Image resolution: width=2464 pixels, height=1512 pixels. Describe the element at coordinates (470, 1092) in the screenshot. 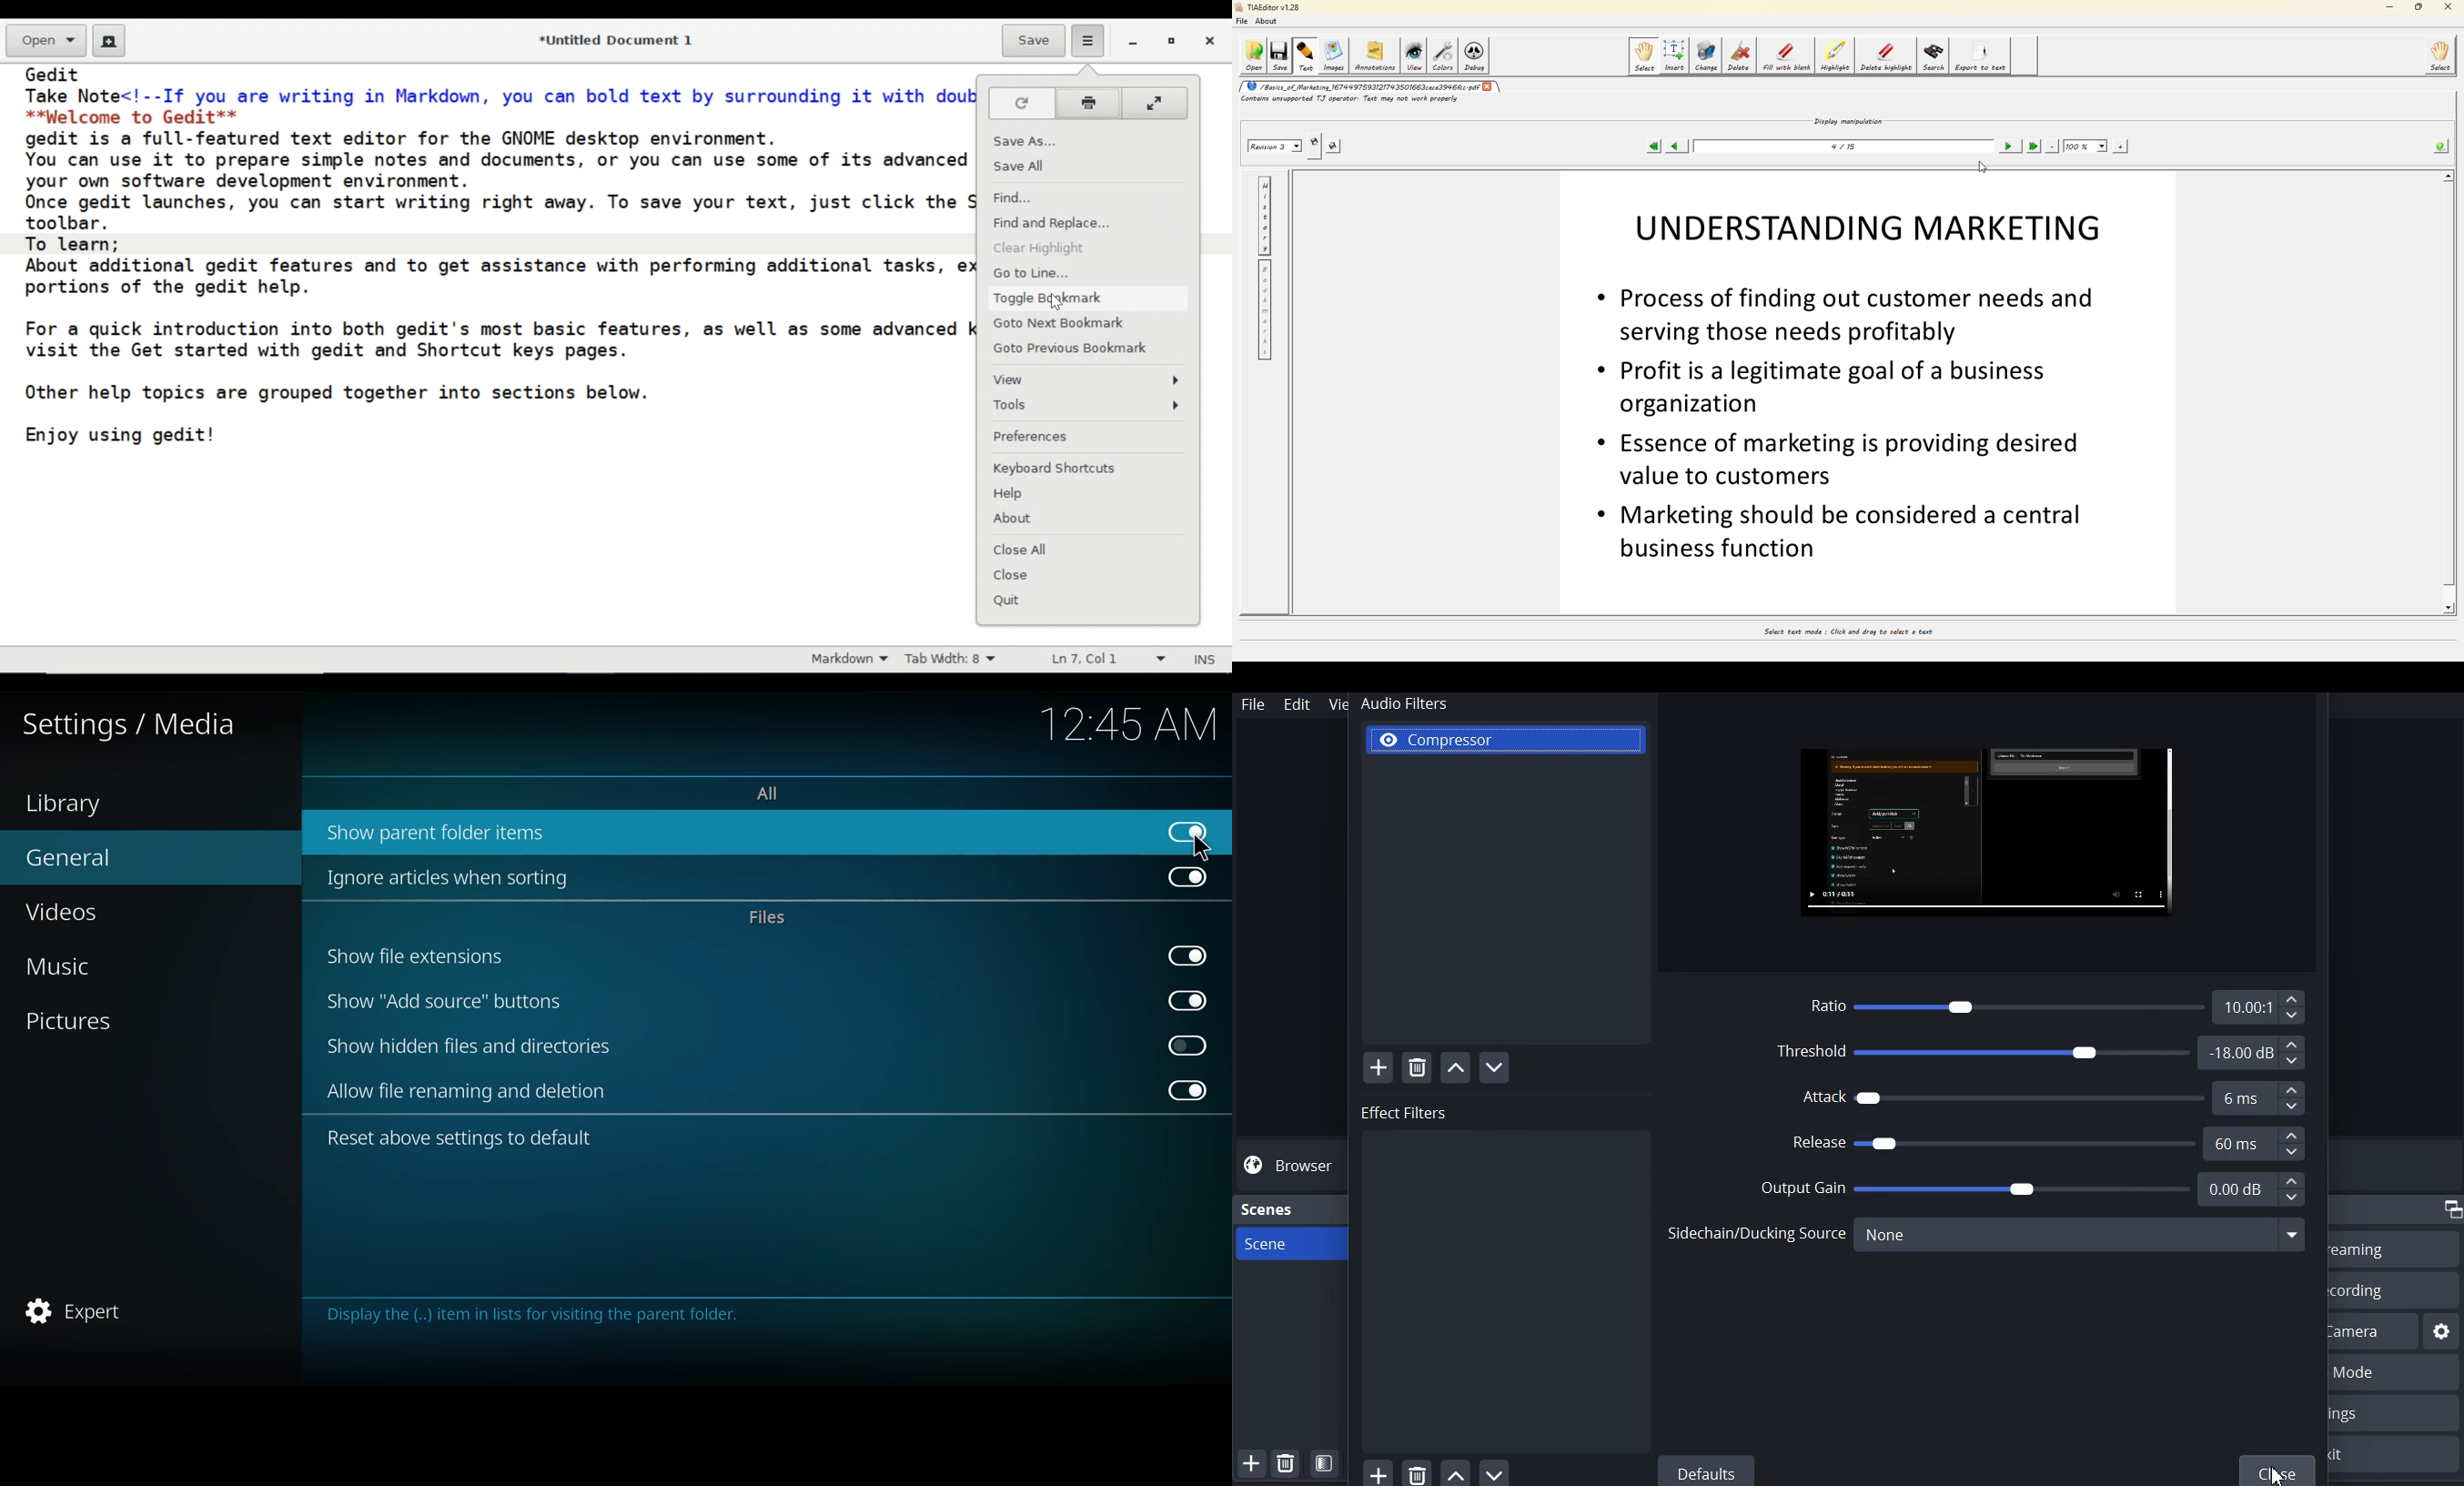

I see `allow file renaming and deletion` at that location.